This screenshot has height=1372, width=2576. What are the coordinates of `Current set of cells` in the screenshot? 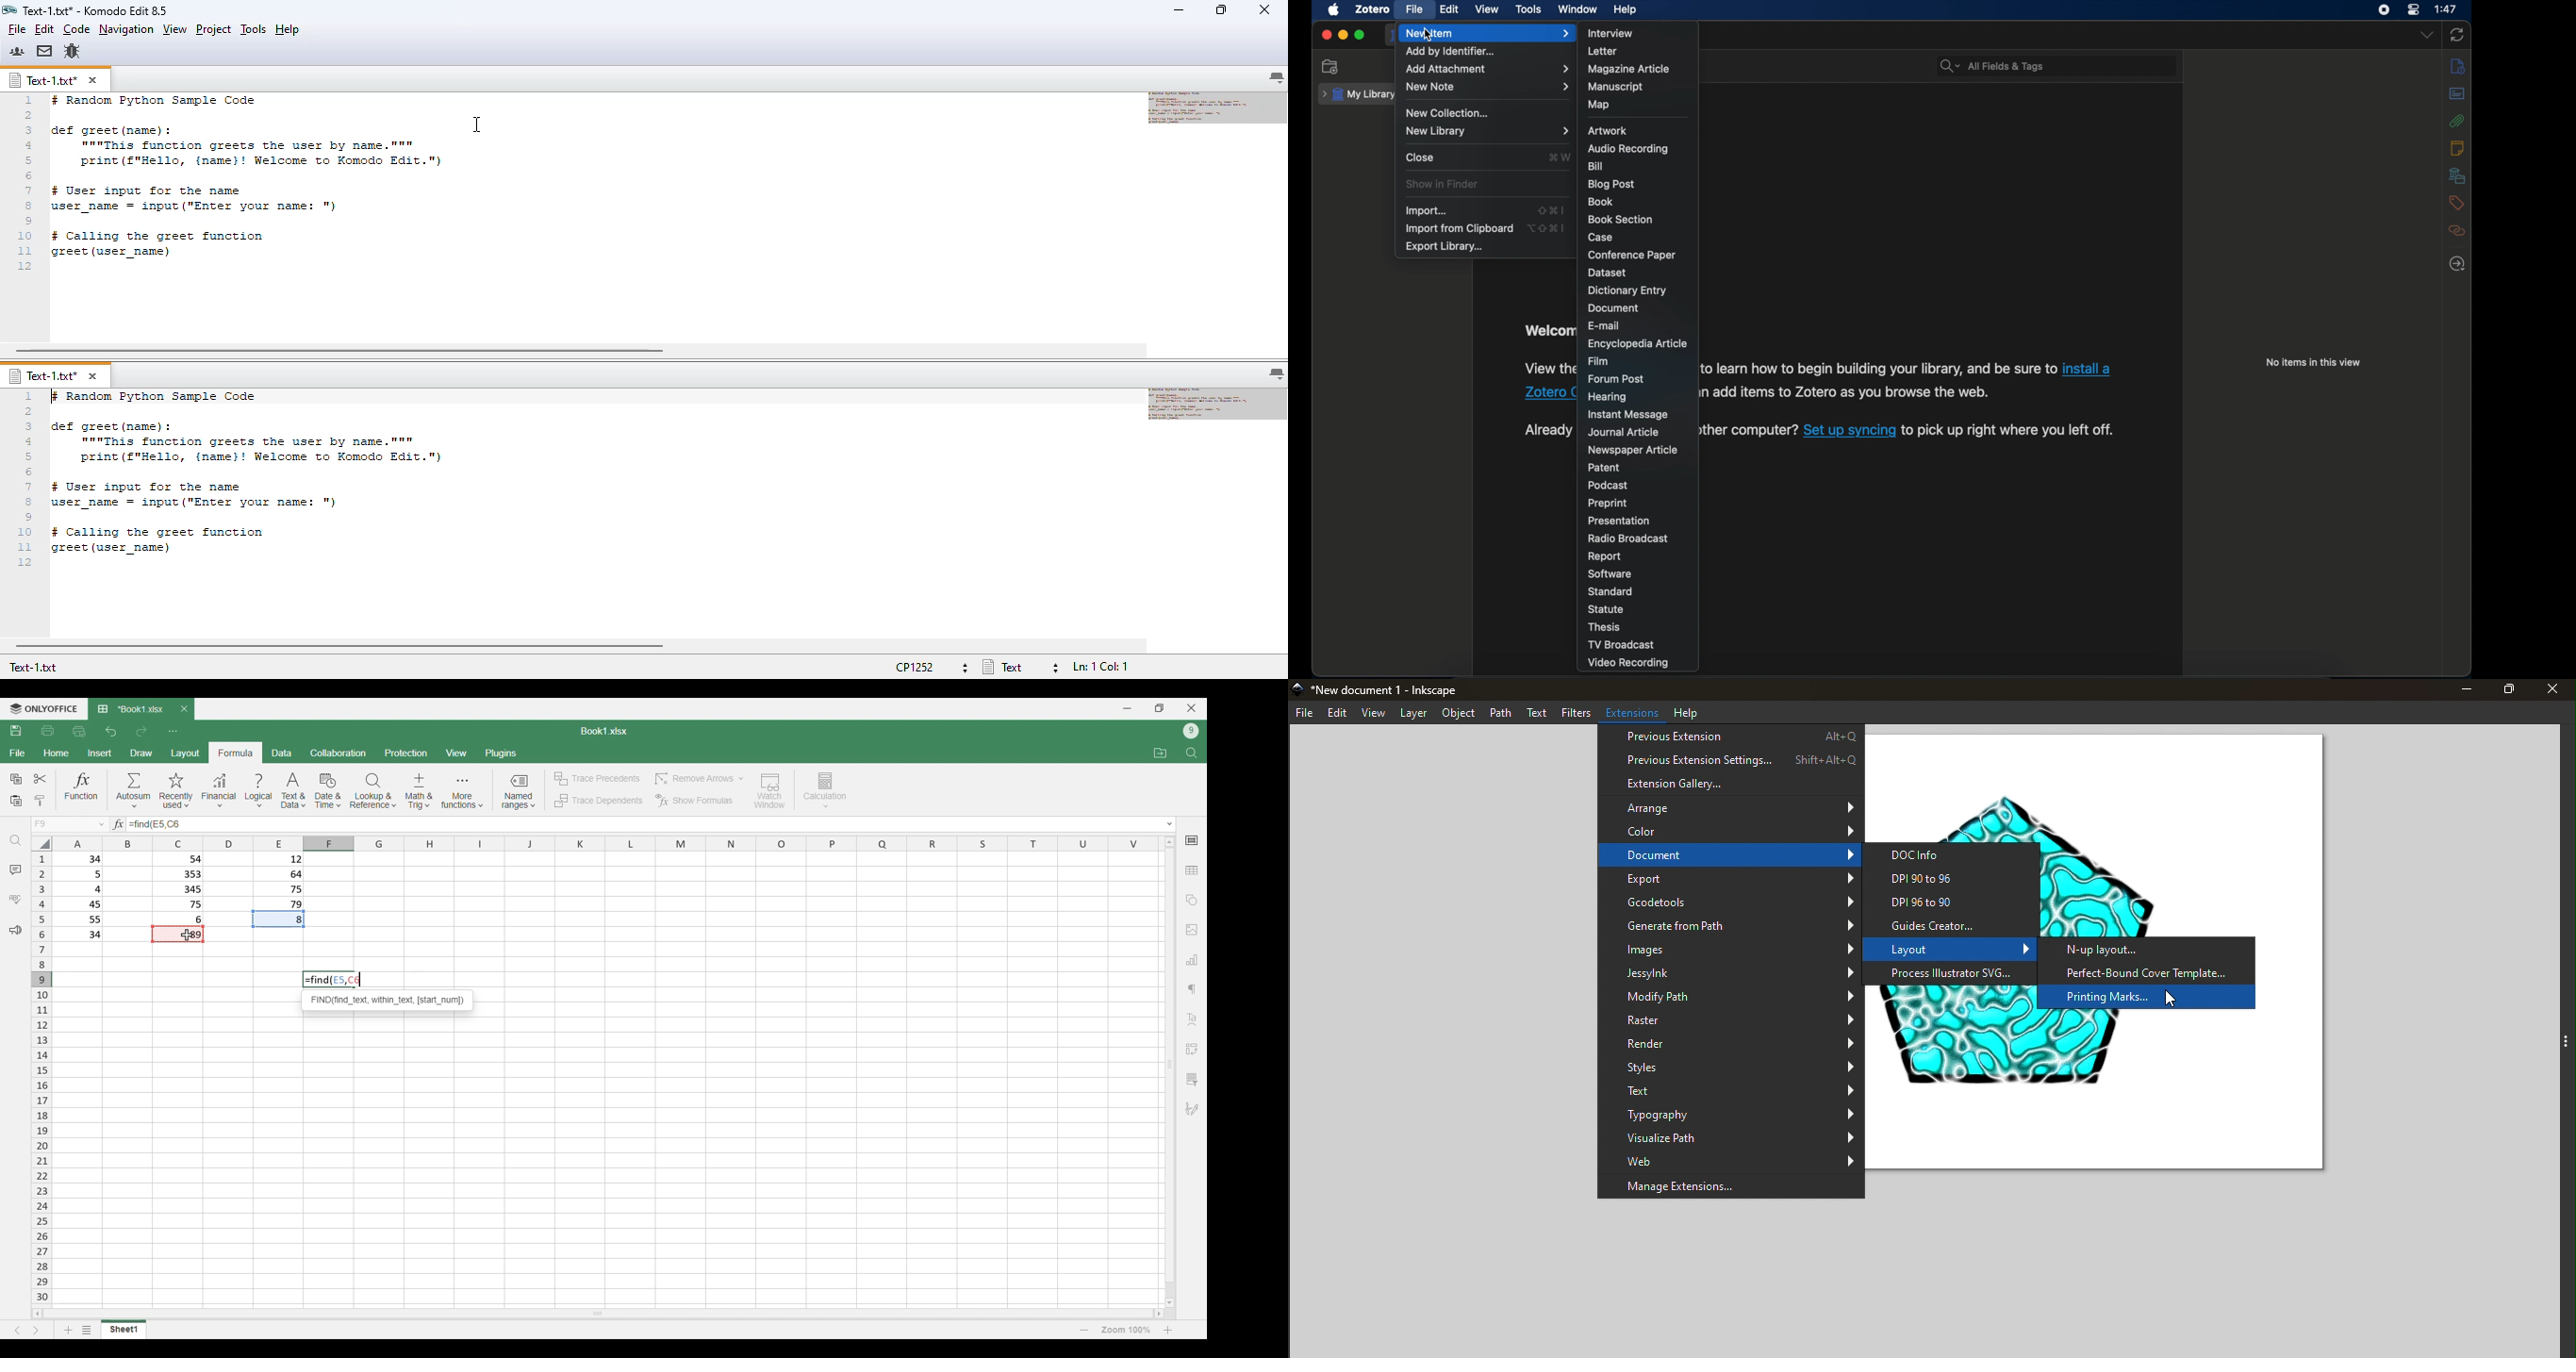 It's located at (608, 1161).